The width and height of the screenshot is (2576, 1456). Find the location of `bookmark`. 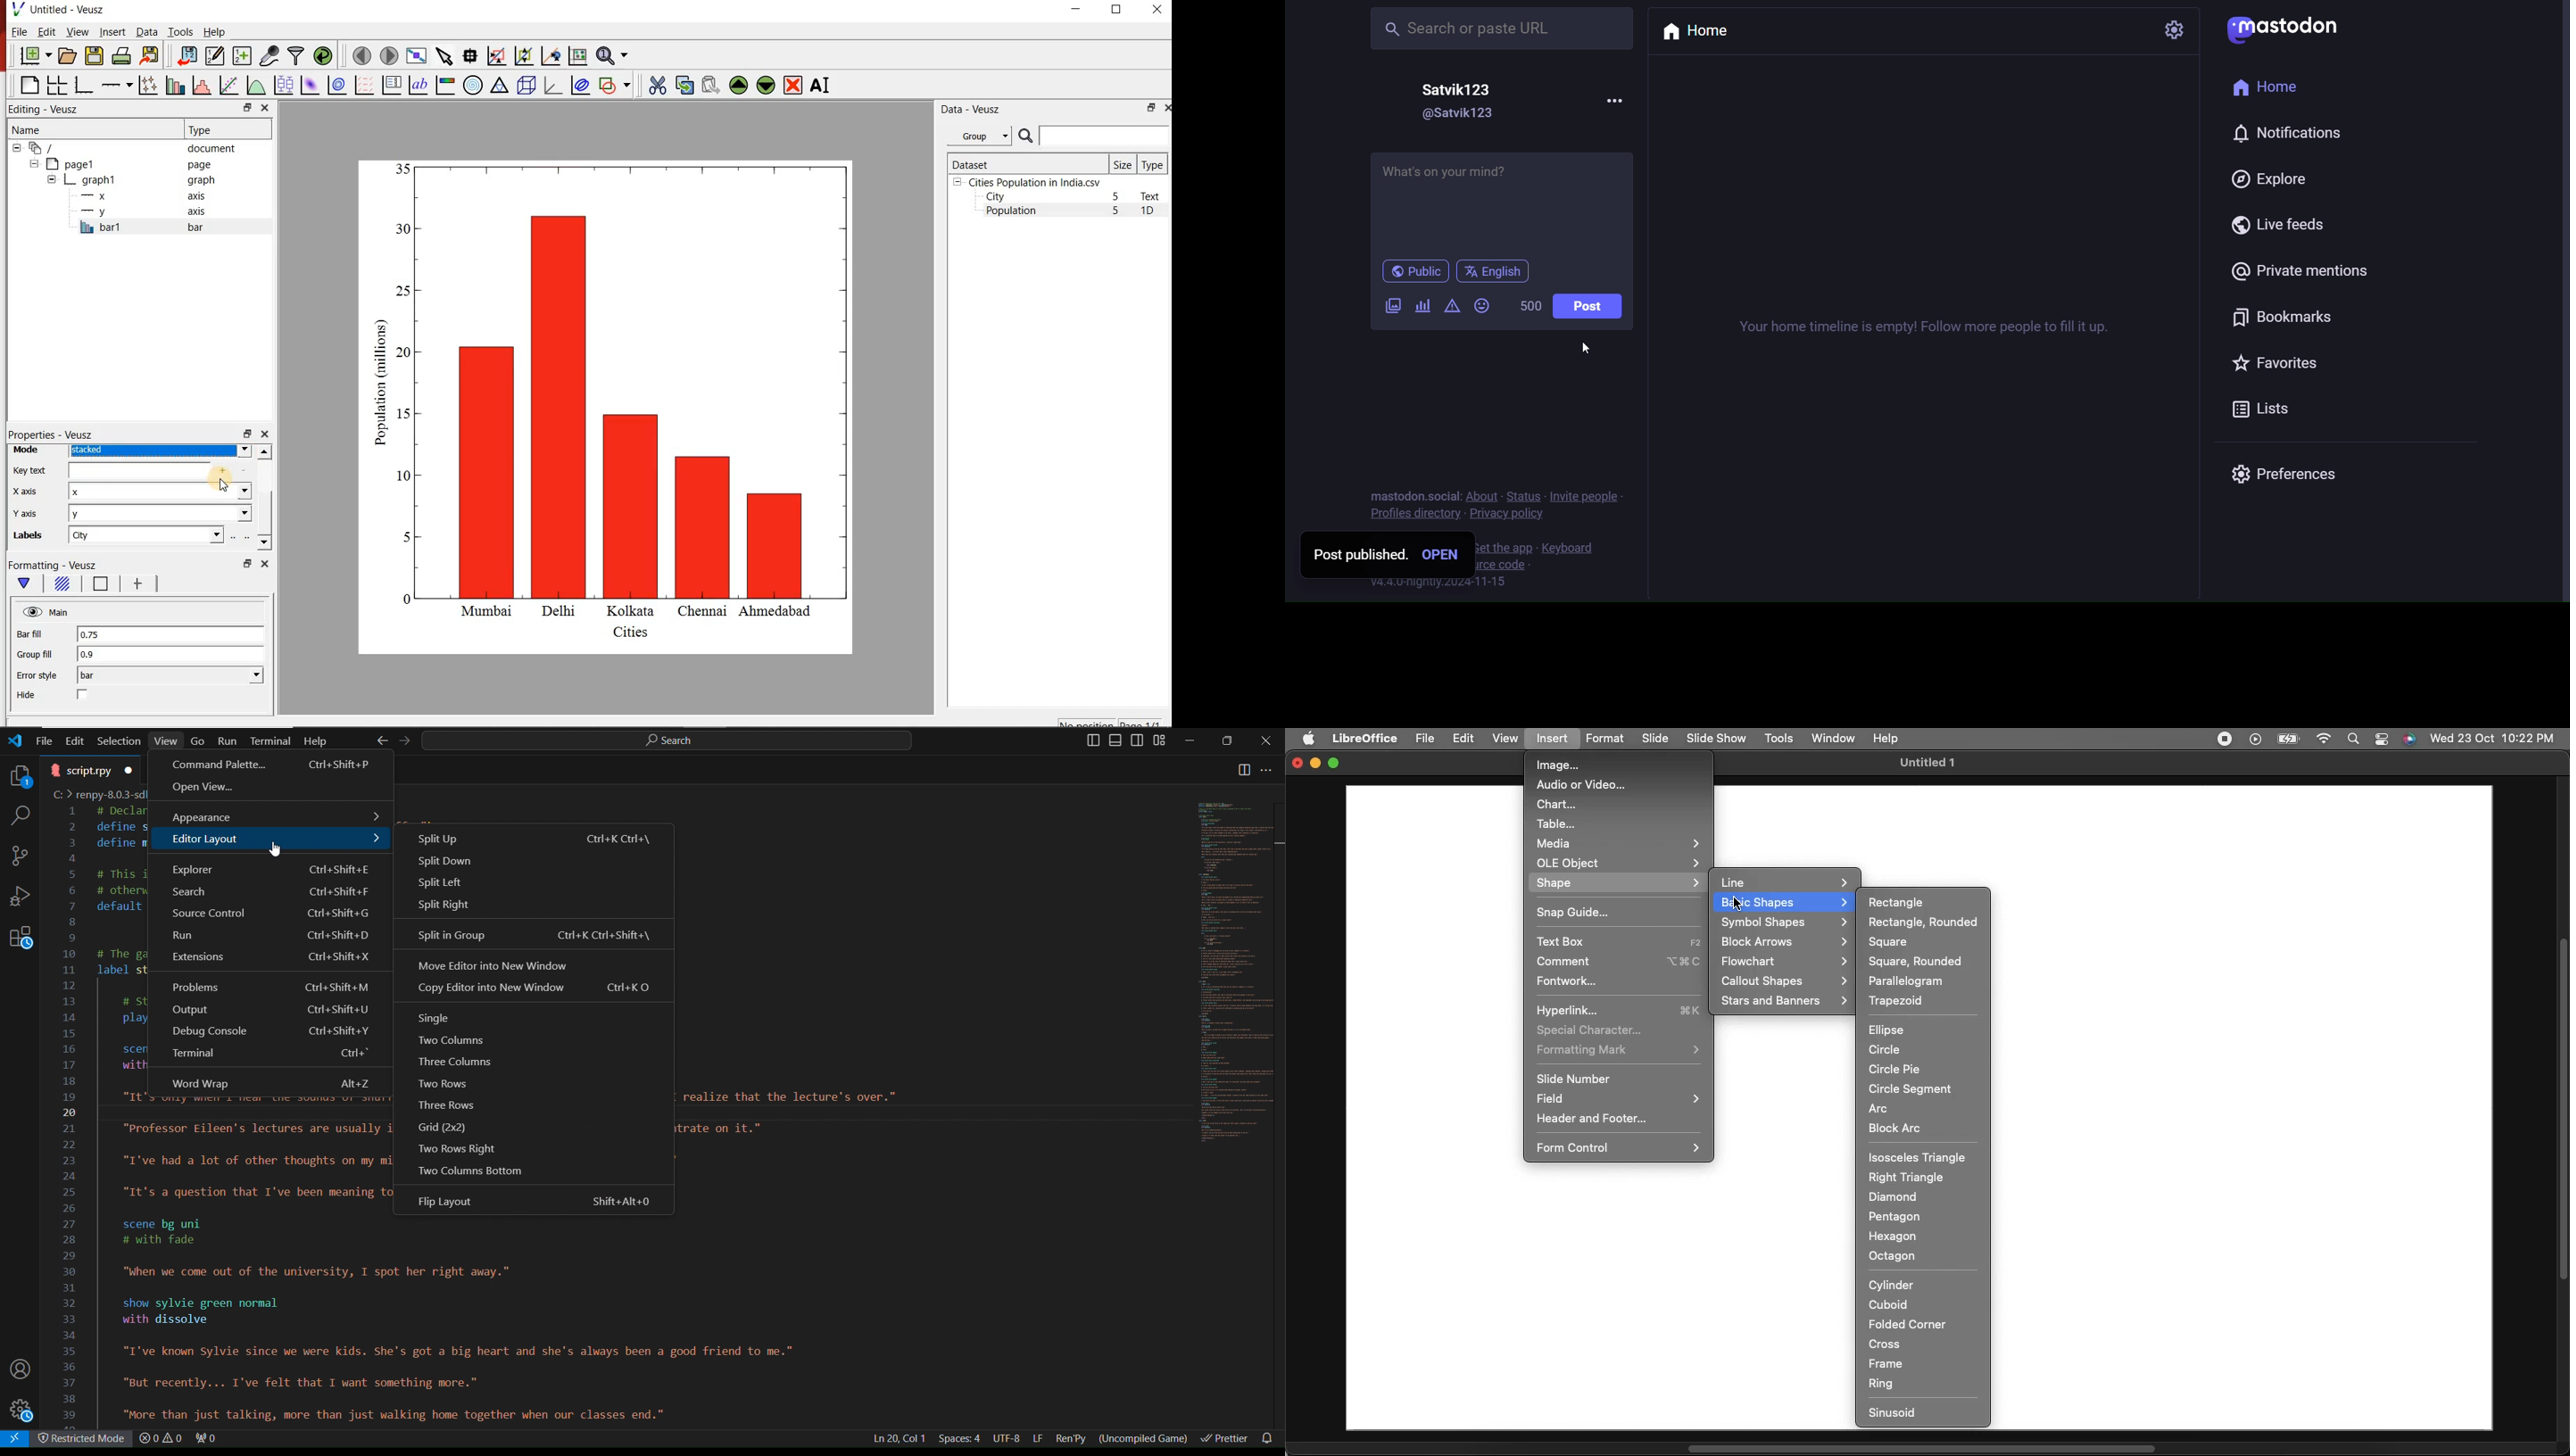

bookmark is located at coordinates (2280, 315).